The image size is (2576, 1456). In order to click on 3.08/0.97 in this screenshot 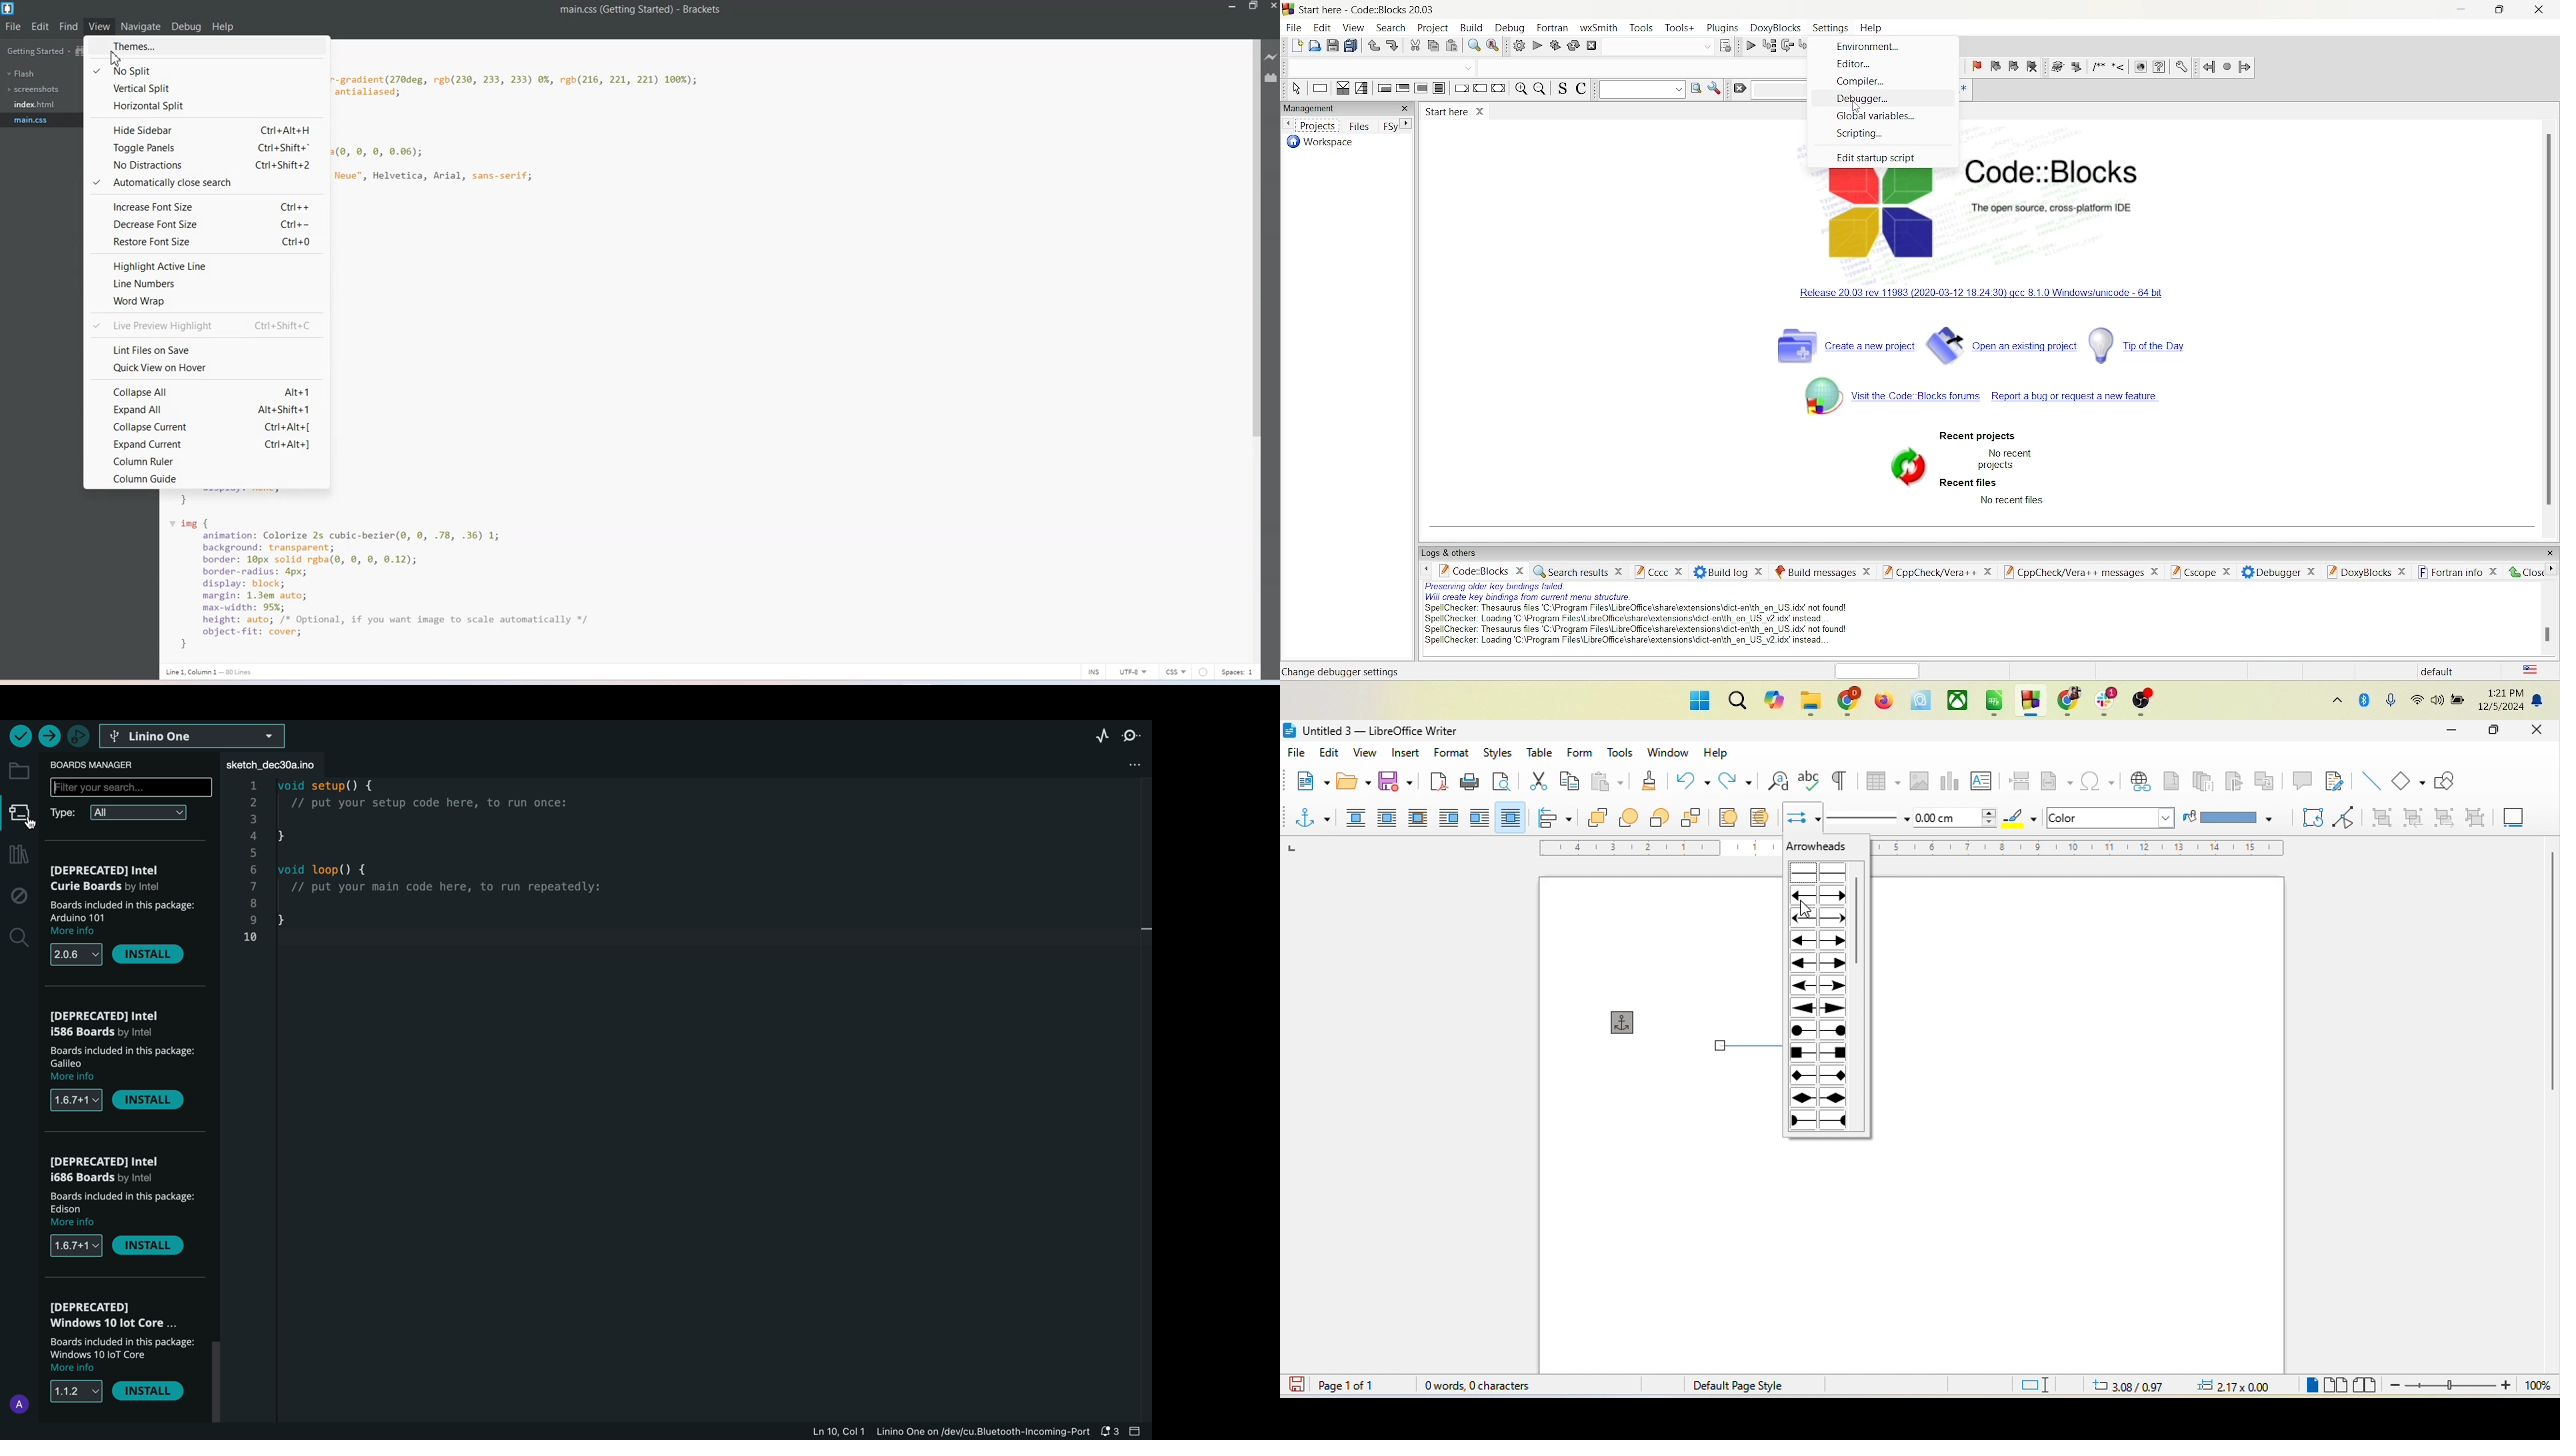, I will do `click(2134, 1385)`.